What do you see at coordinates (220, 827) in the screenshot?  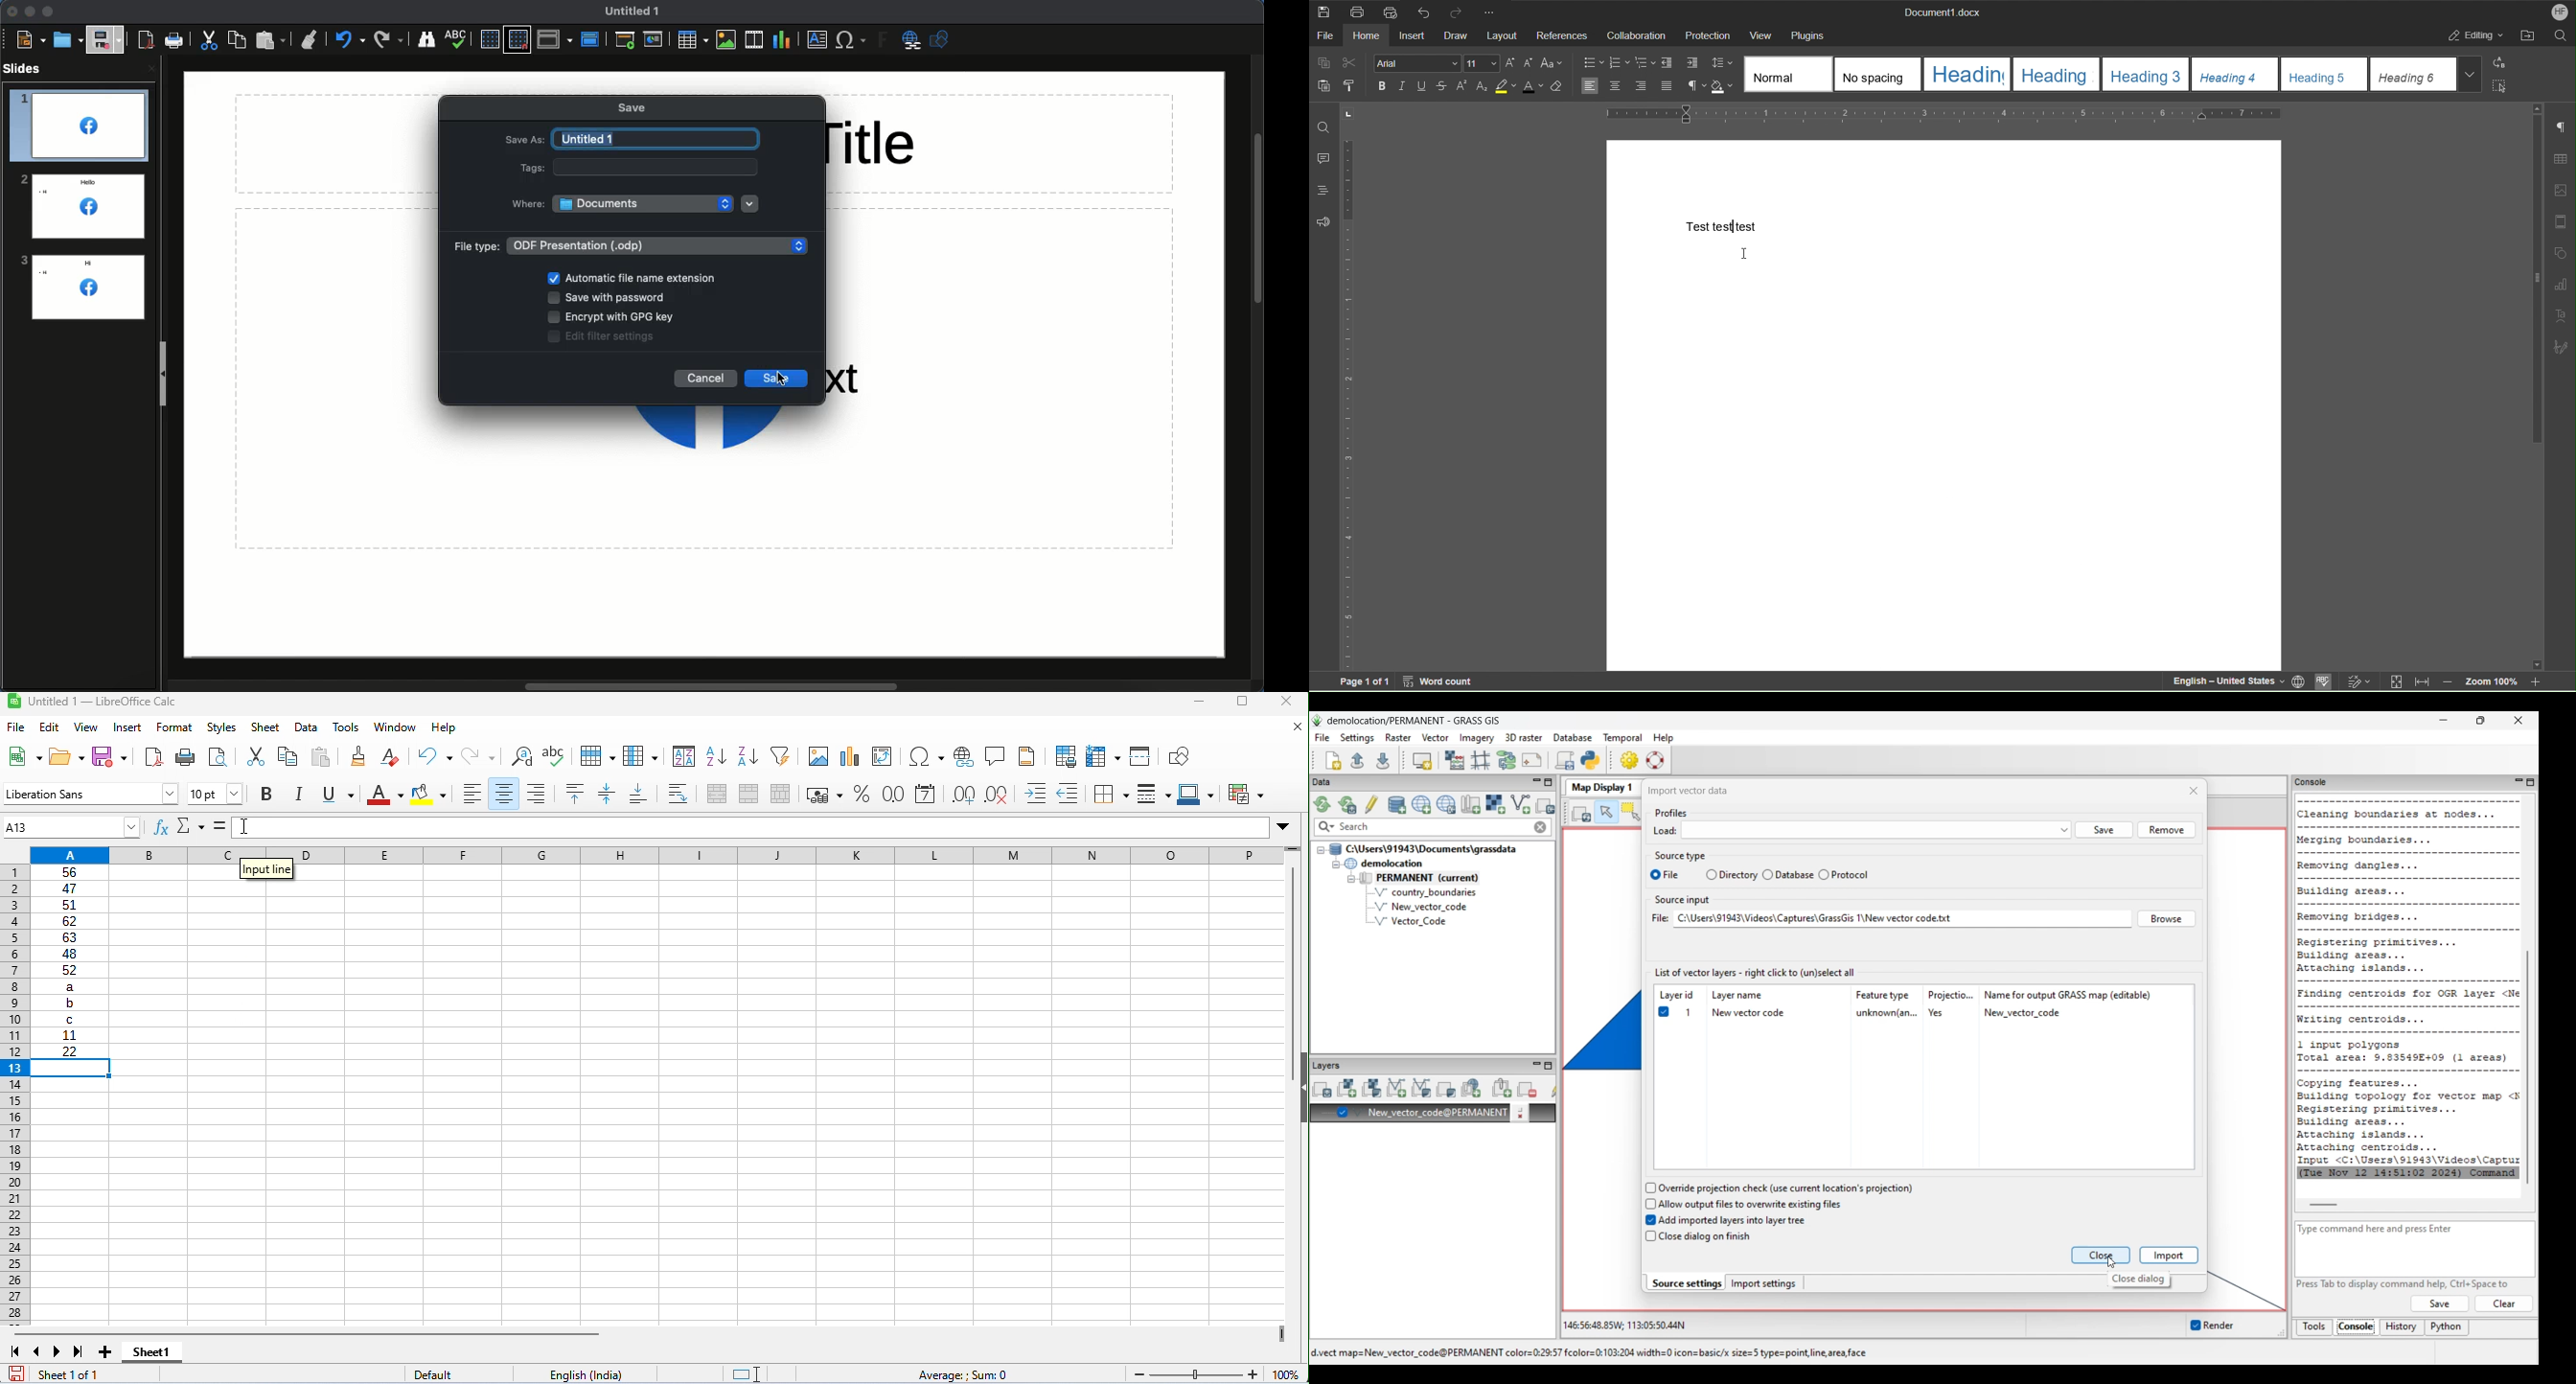 I see `equal to symbol` at bounding box center [220, 827].